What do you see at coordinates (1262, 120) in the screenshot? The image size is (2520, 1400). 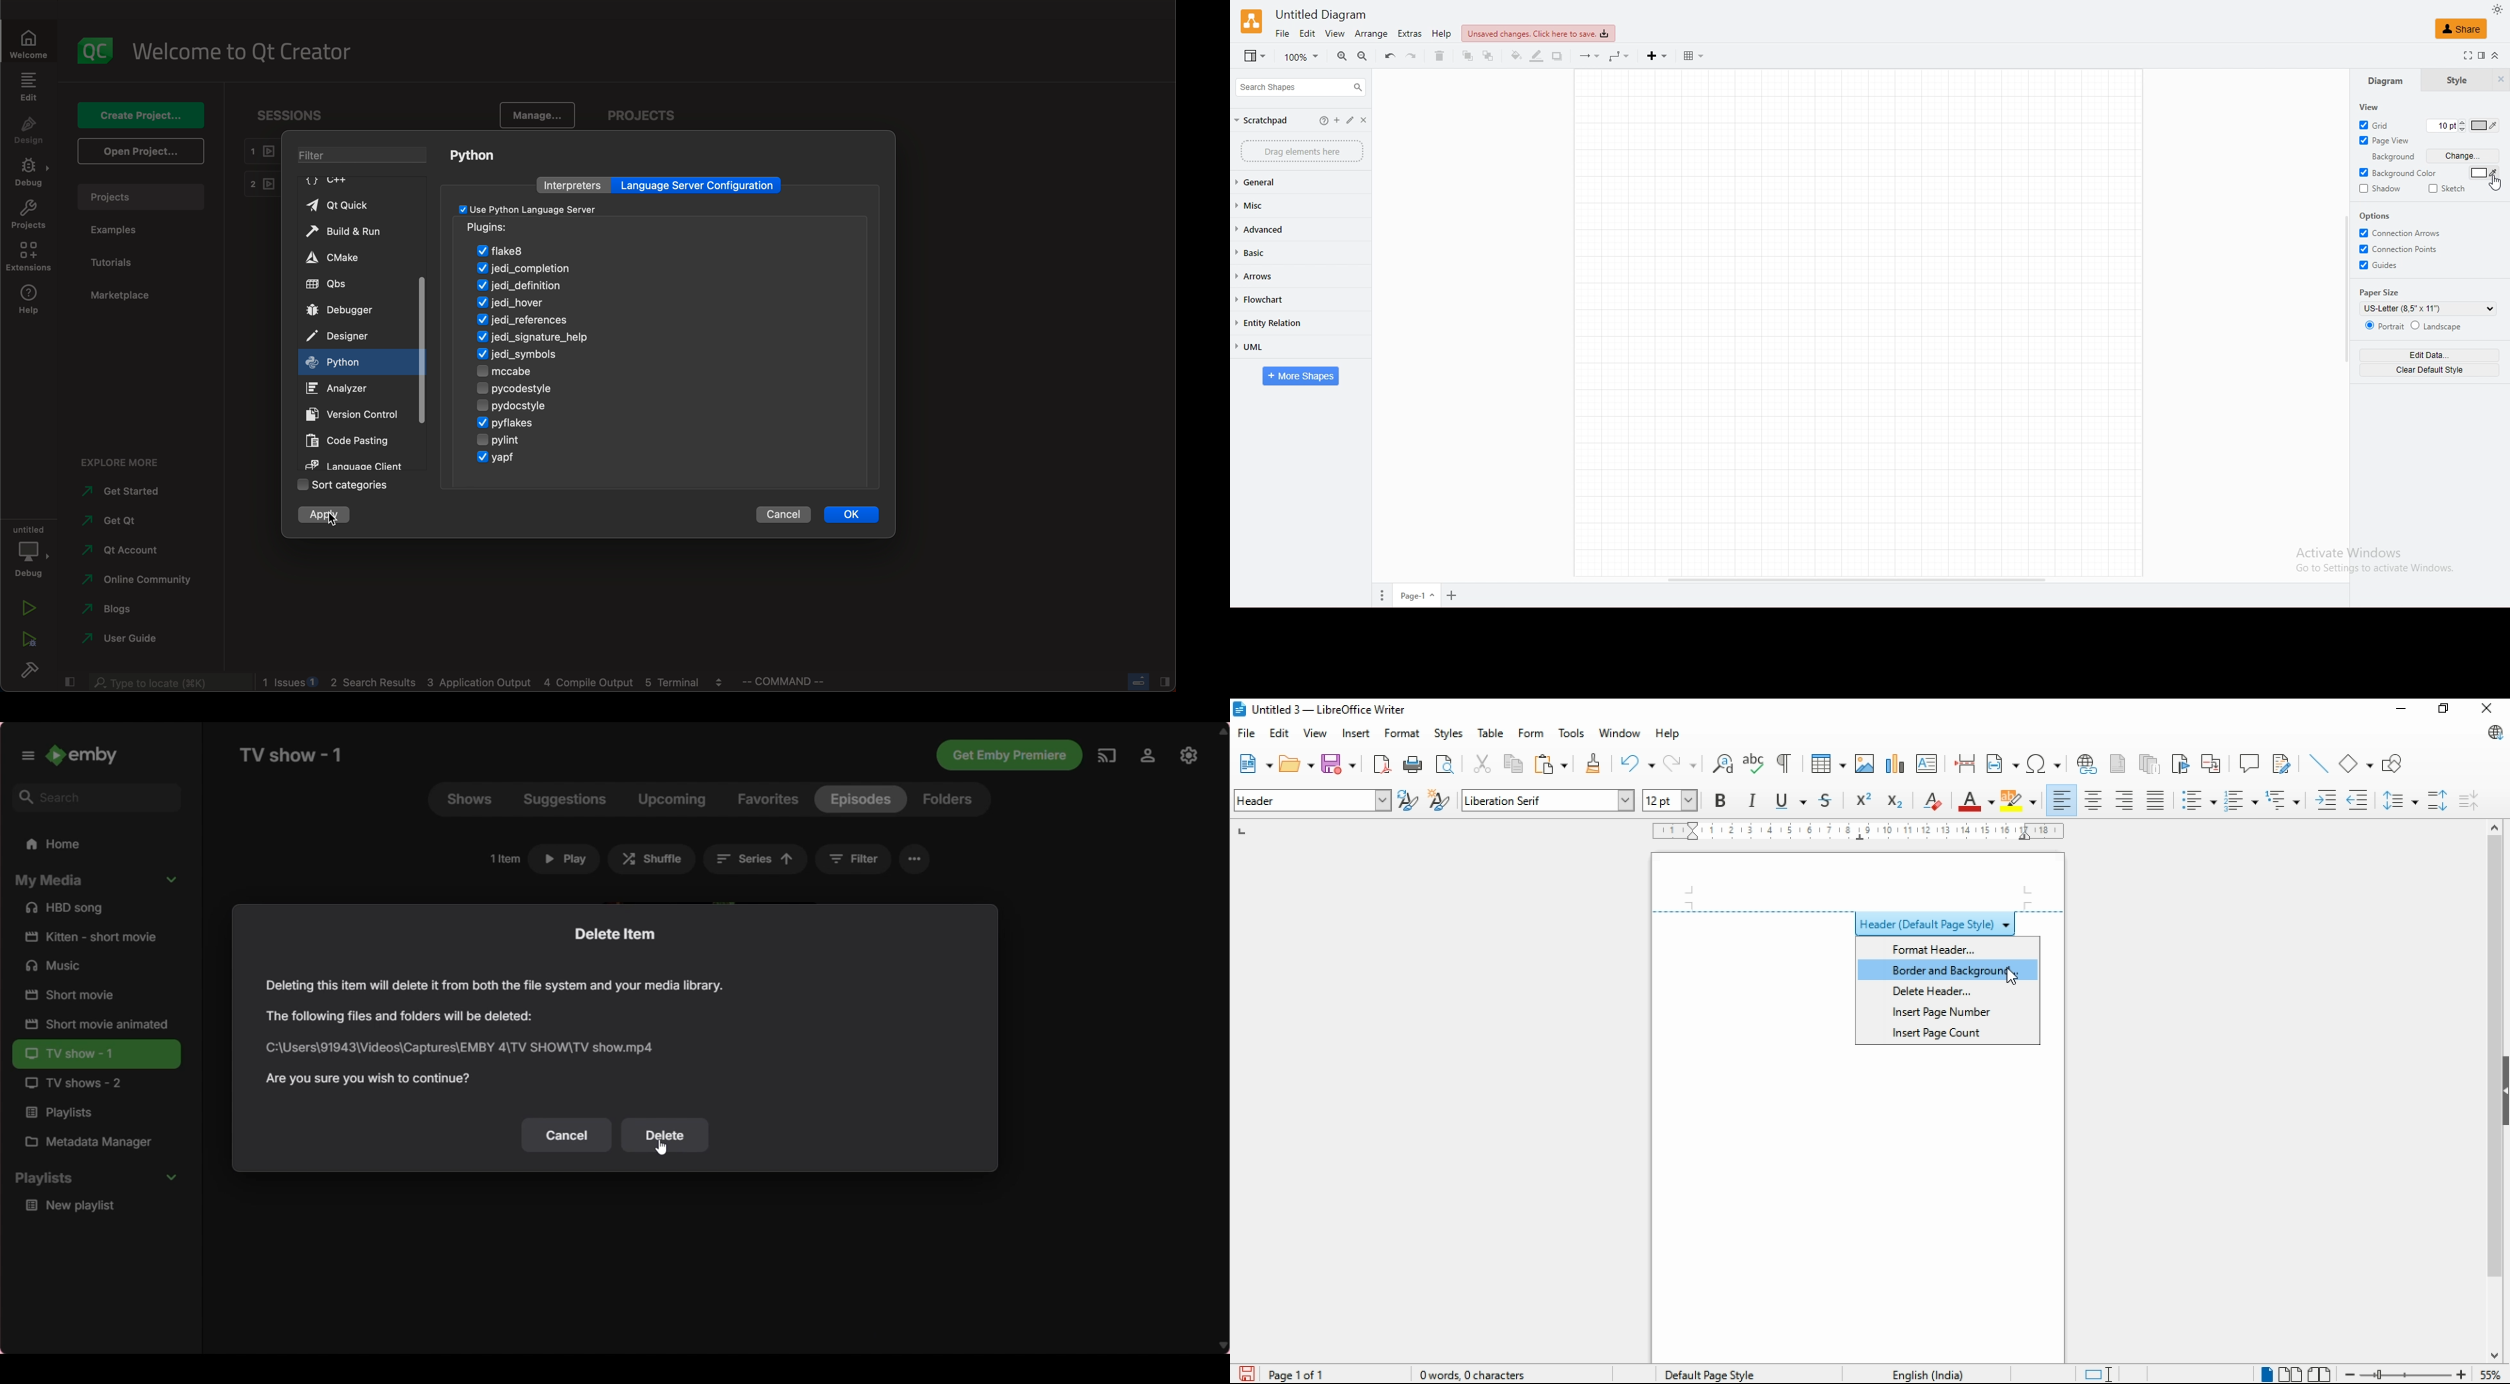 I see `scratchpad` at bounding box center [1262, 120].